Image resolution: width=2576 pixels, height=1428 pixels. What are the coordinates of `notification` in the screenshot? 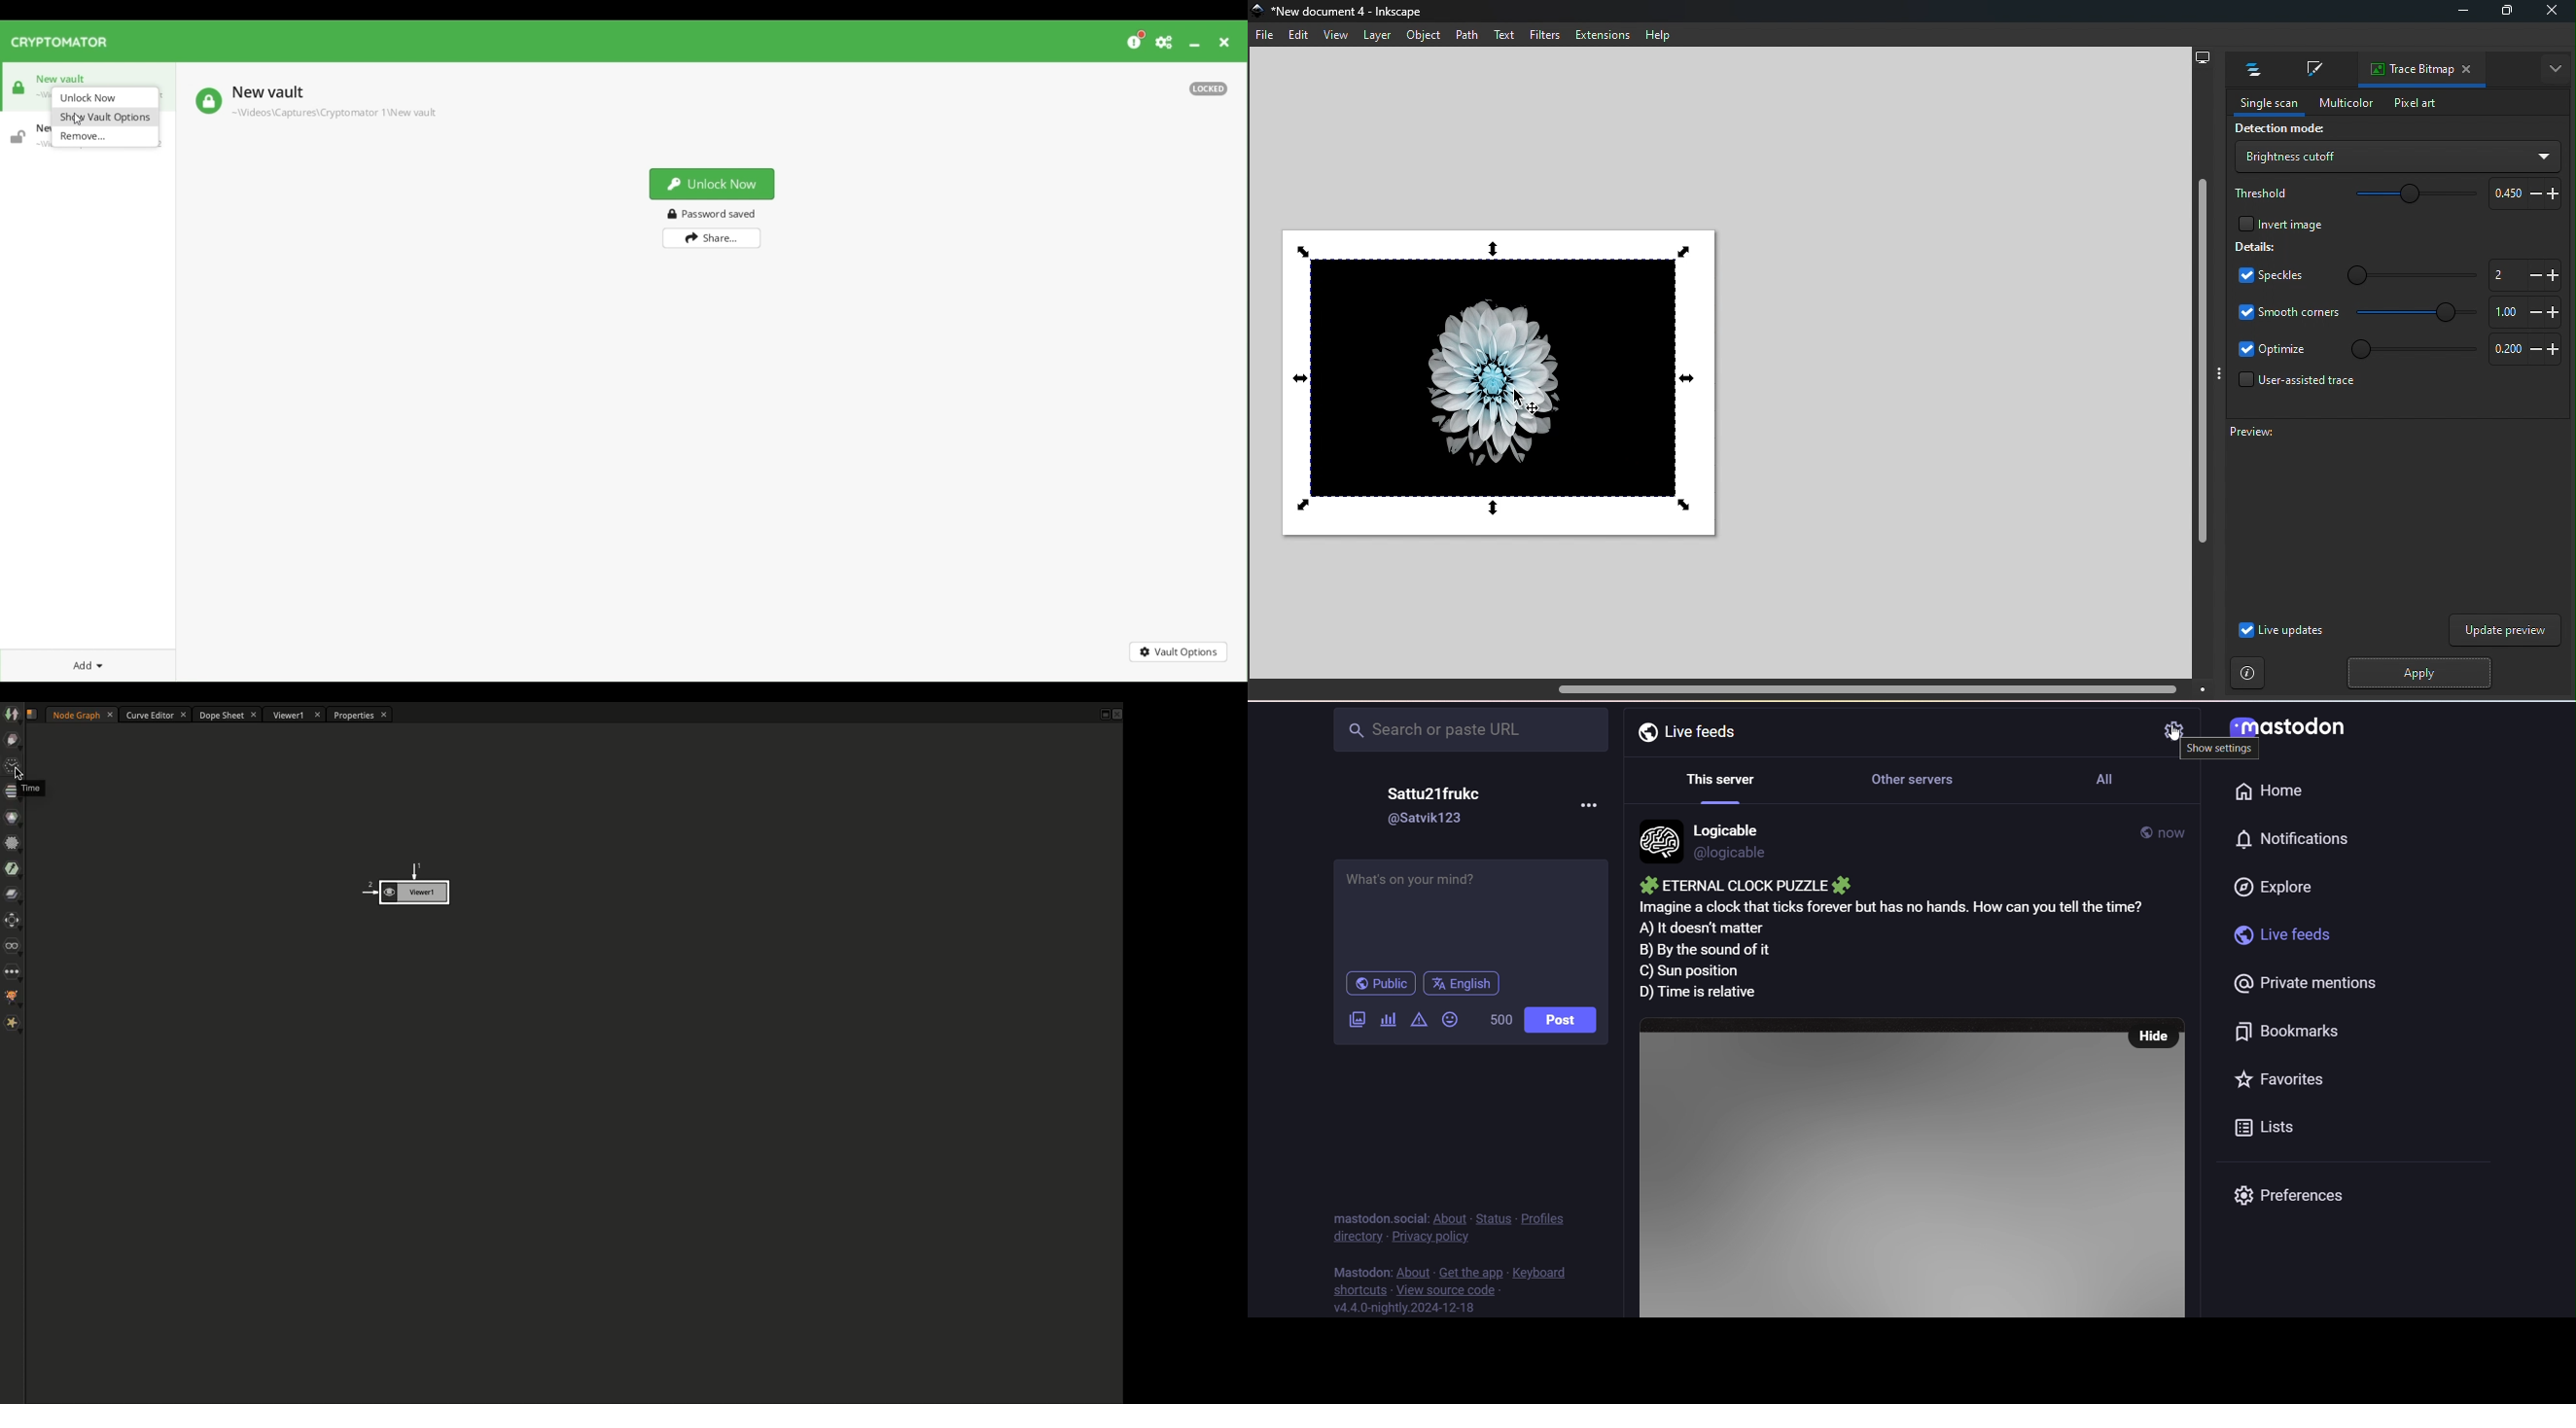 It's located at (2288, 841).